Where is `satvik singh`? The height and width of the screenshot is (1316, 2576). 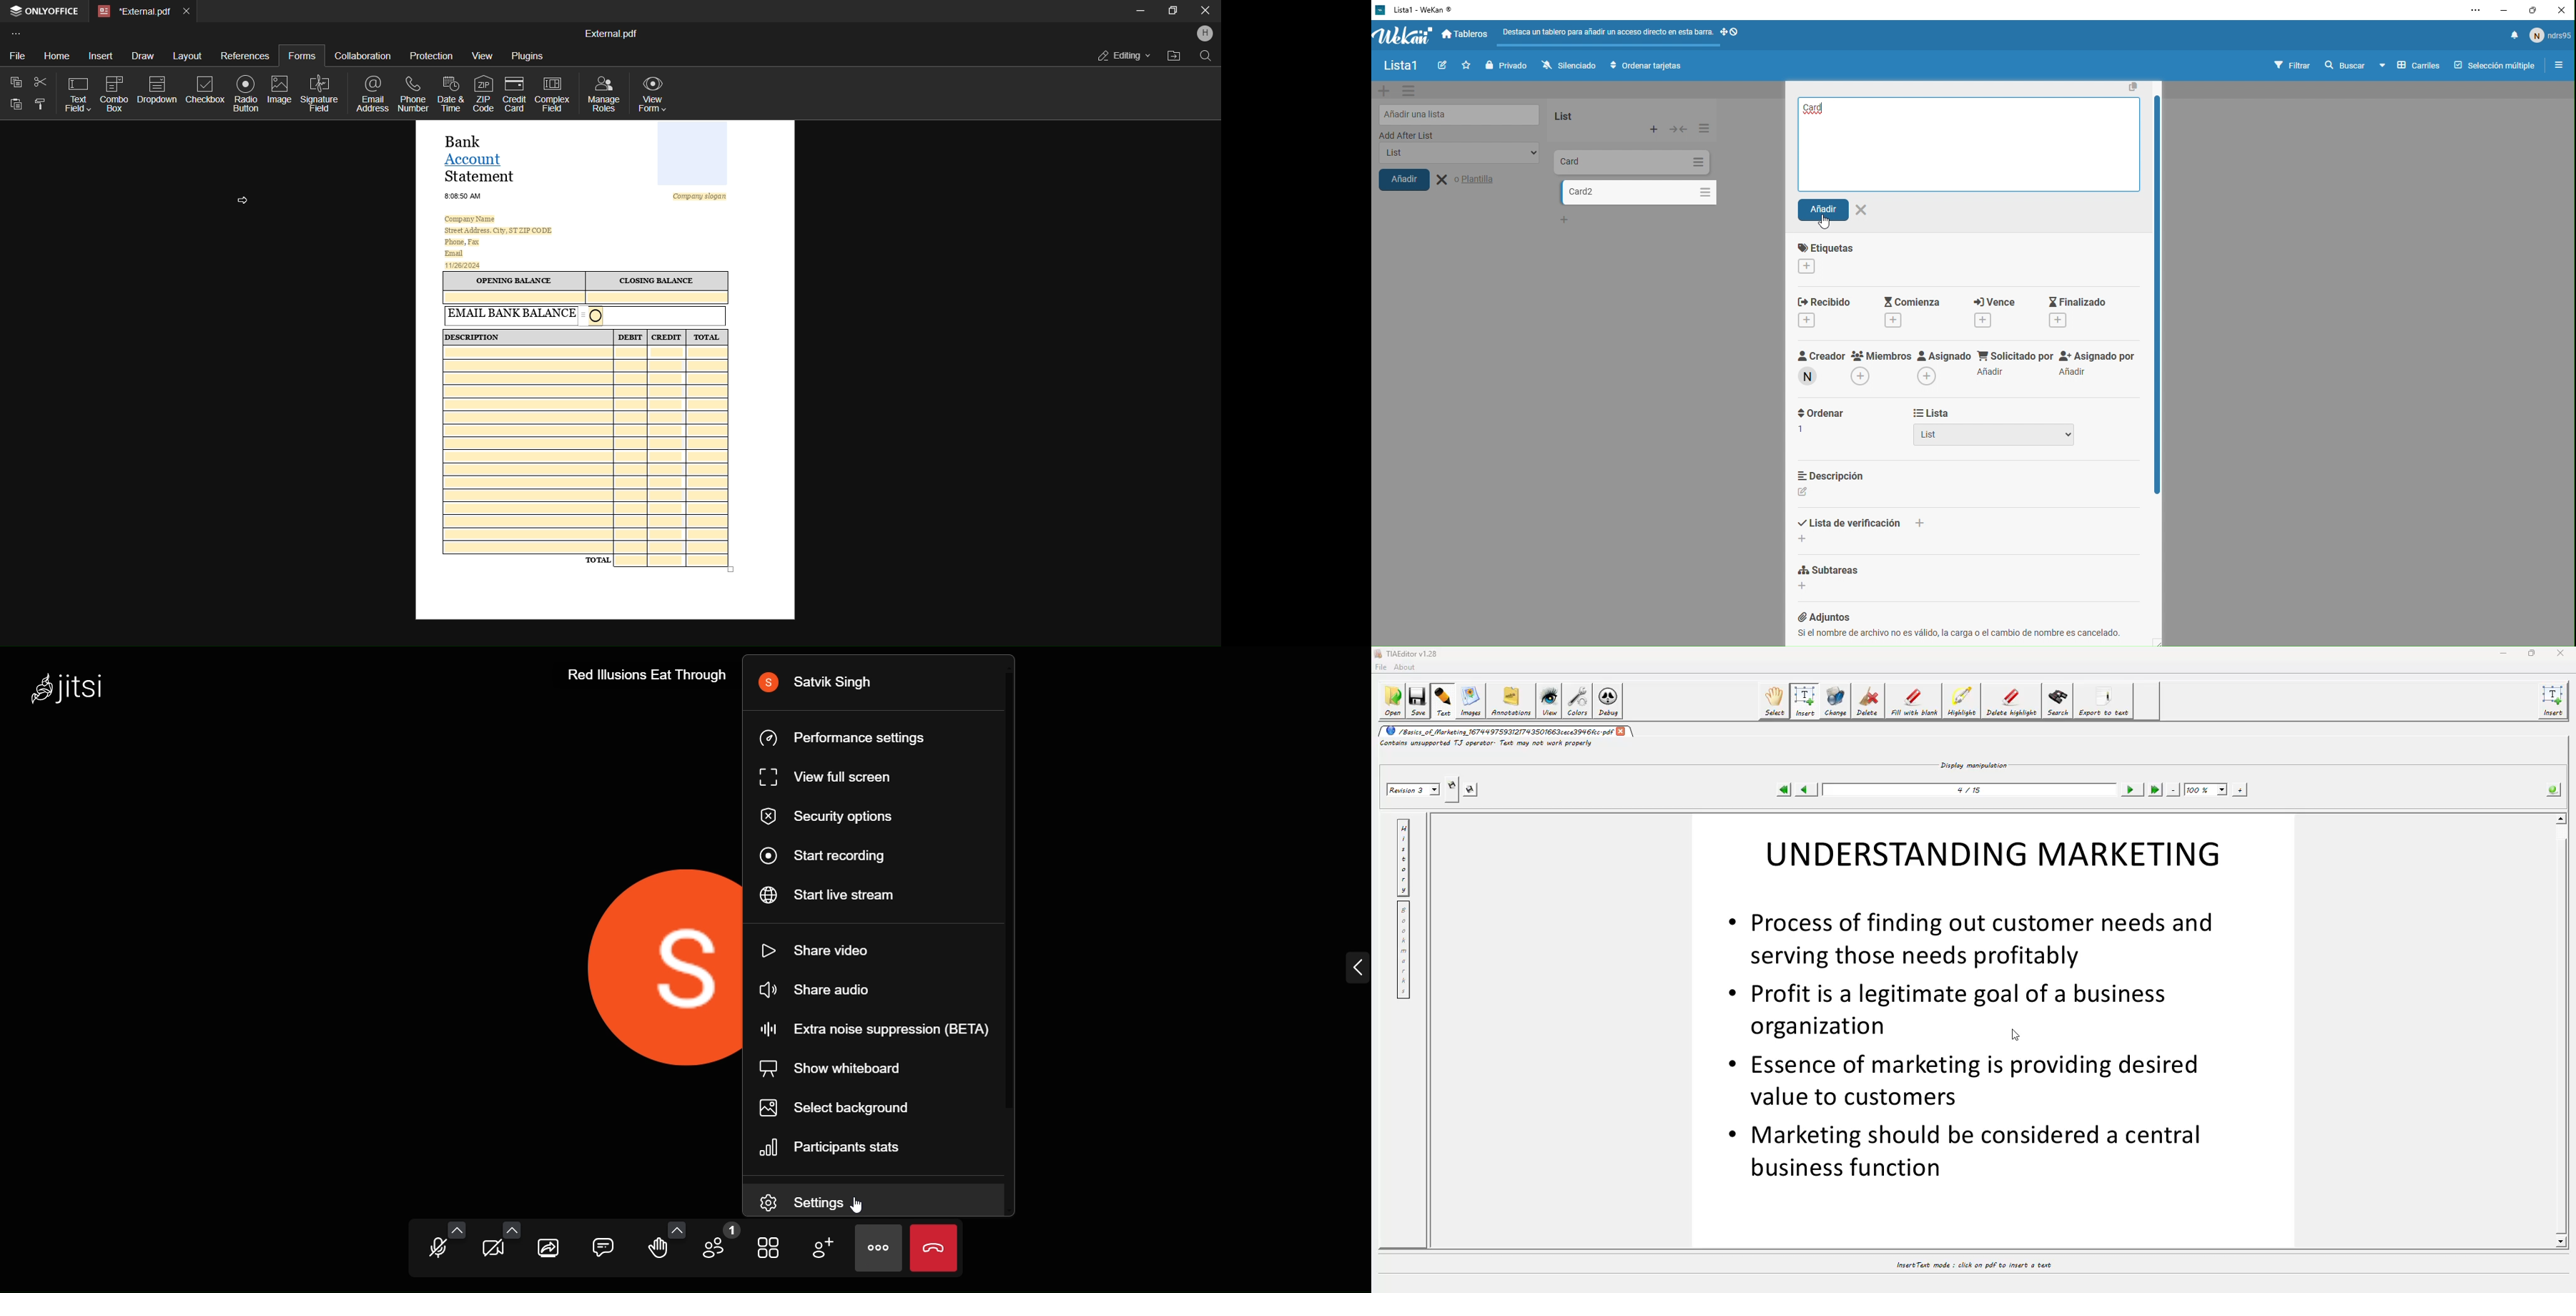 satvik singh is located at coordinates (821, 683).